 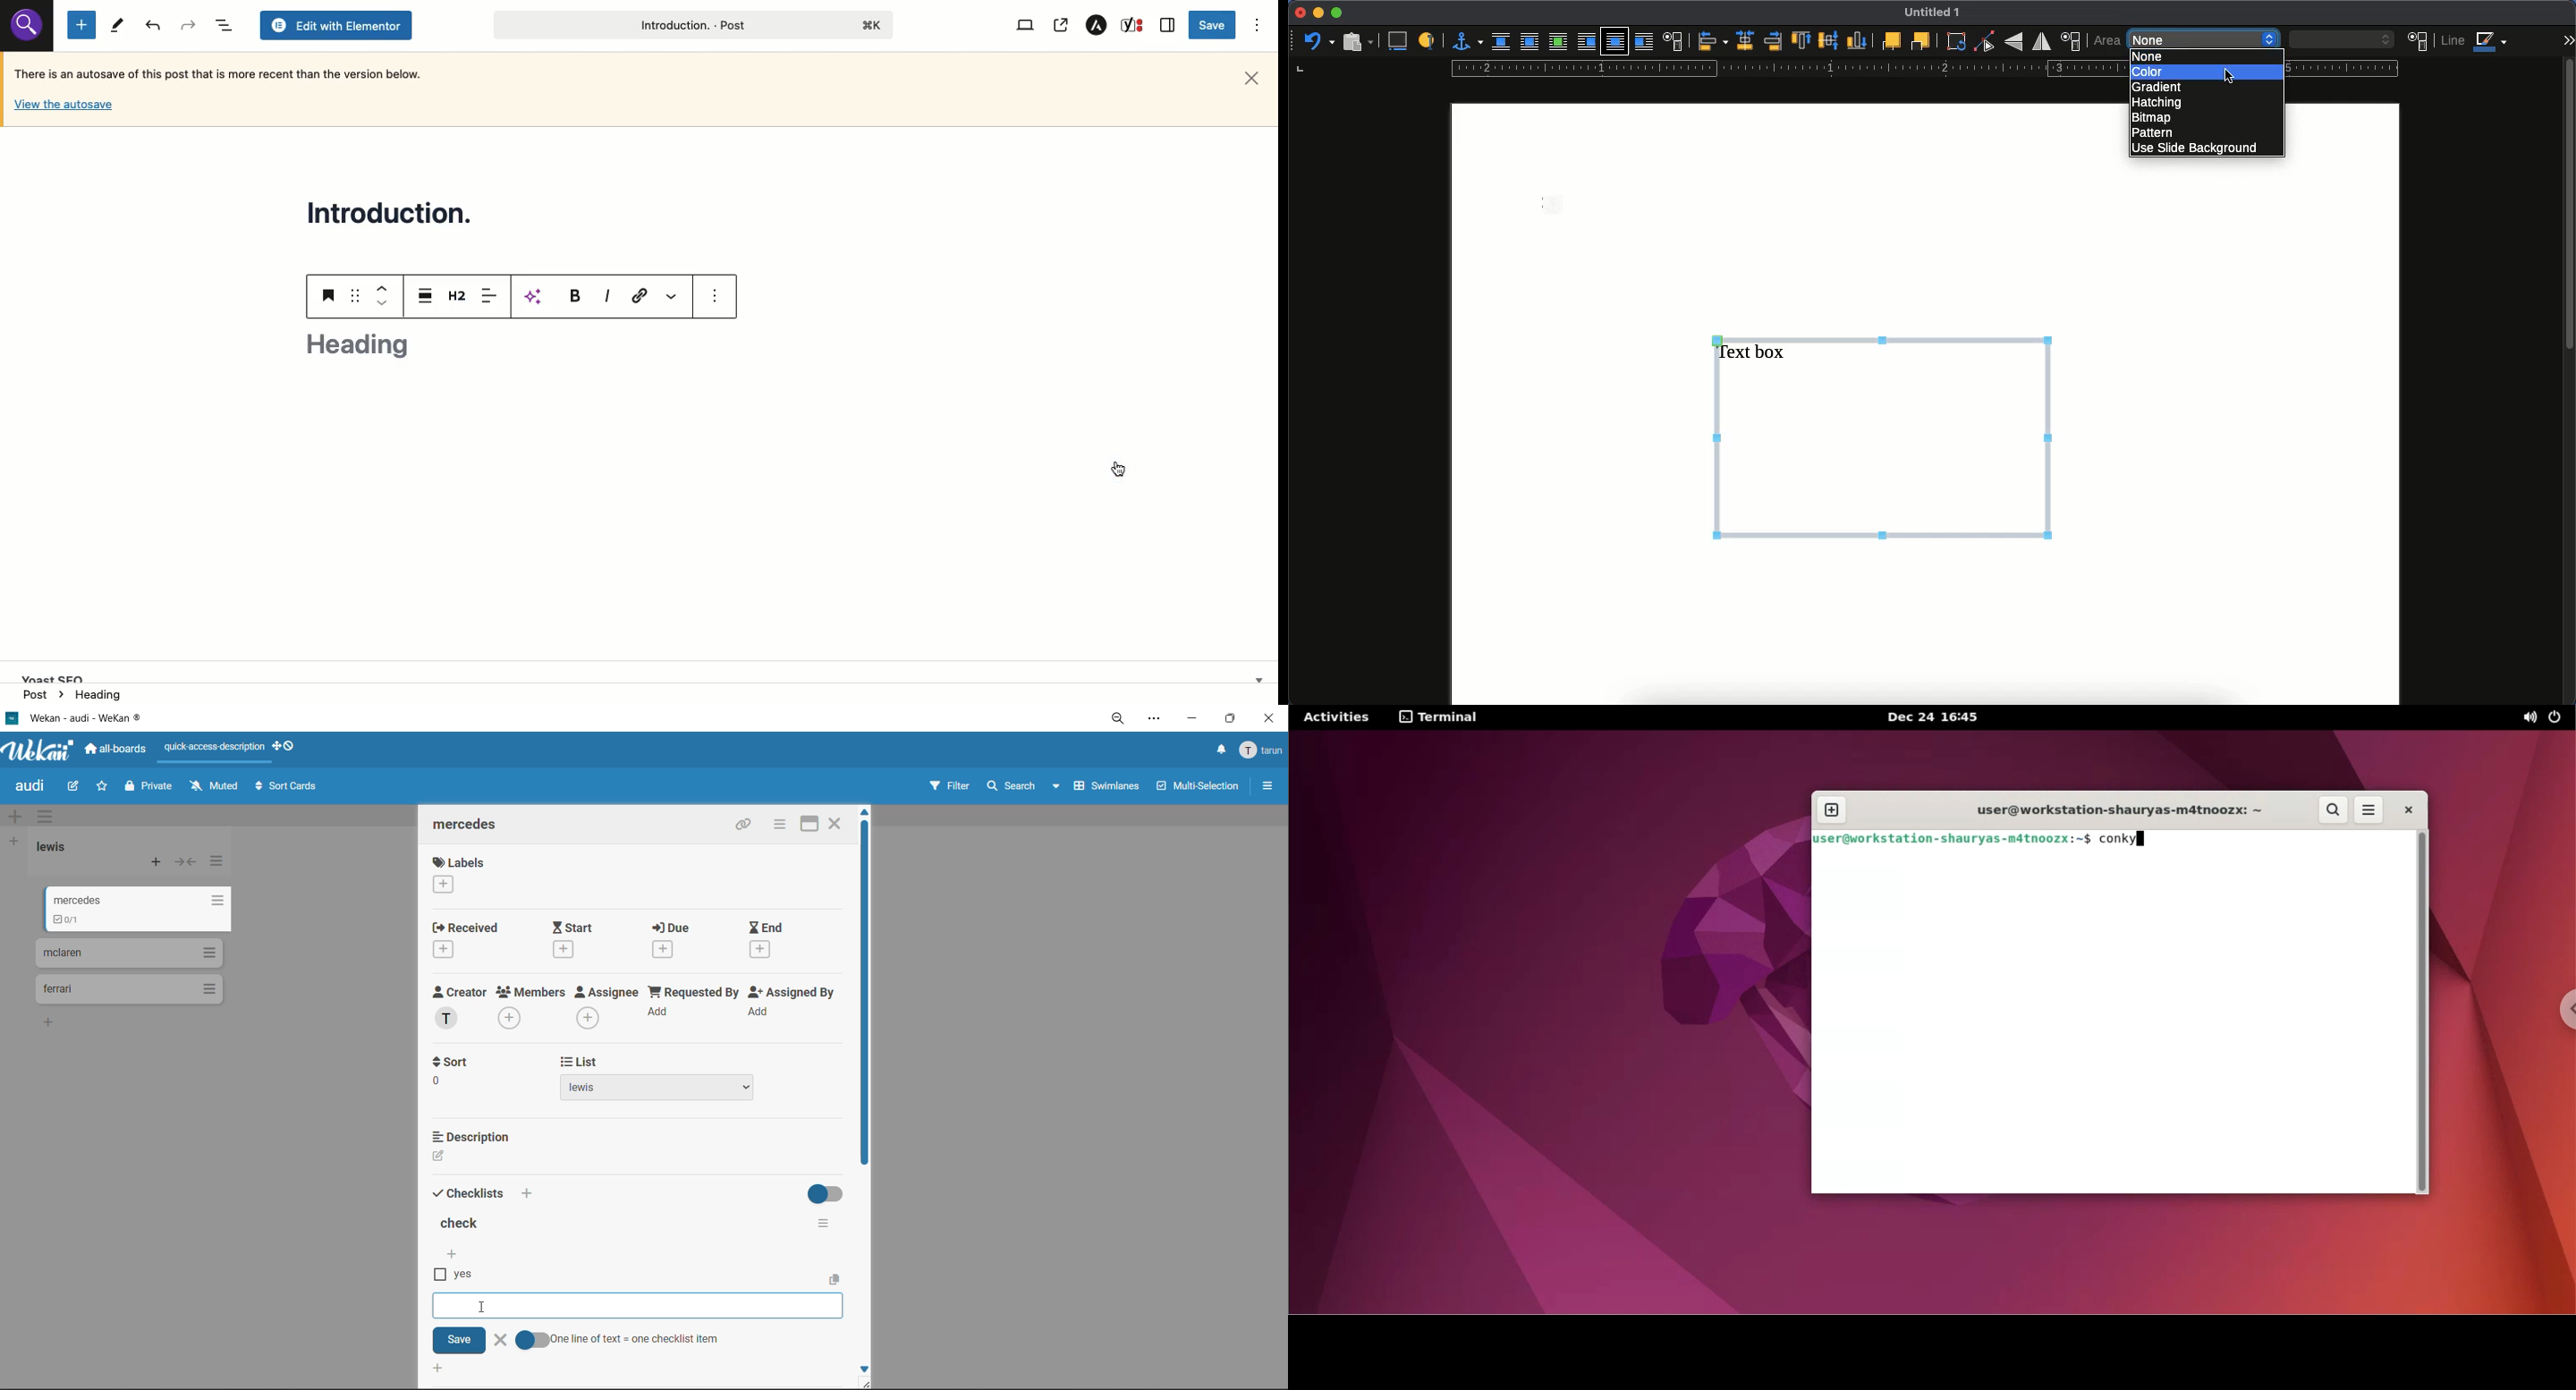 I want to click on paste, so click(x=1356, y=41).